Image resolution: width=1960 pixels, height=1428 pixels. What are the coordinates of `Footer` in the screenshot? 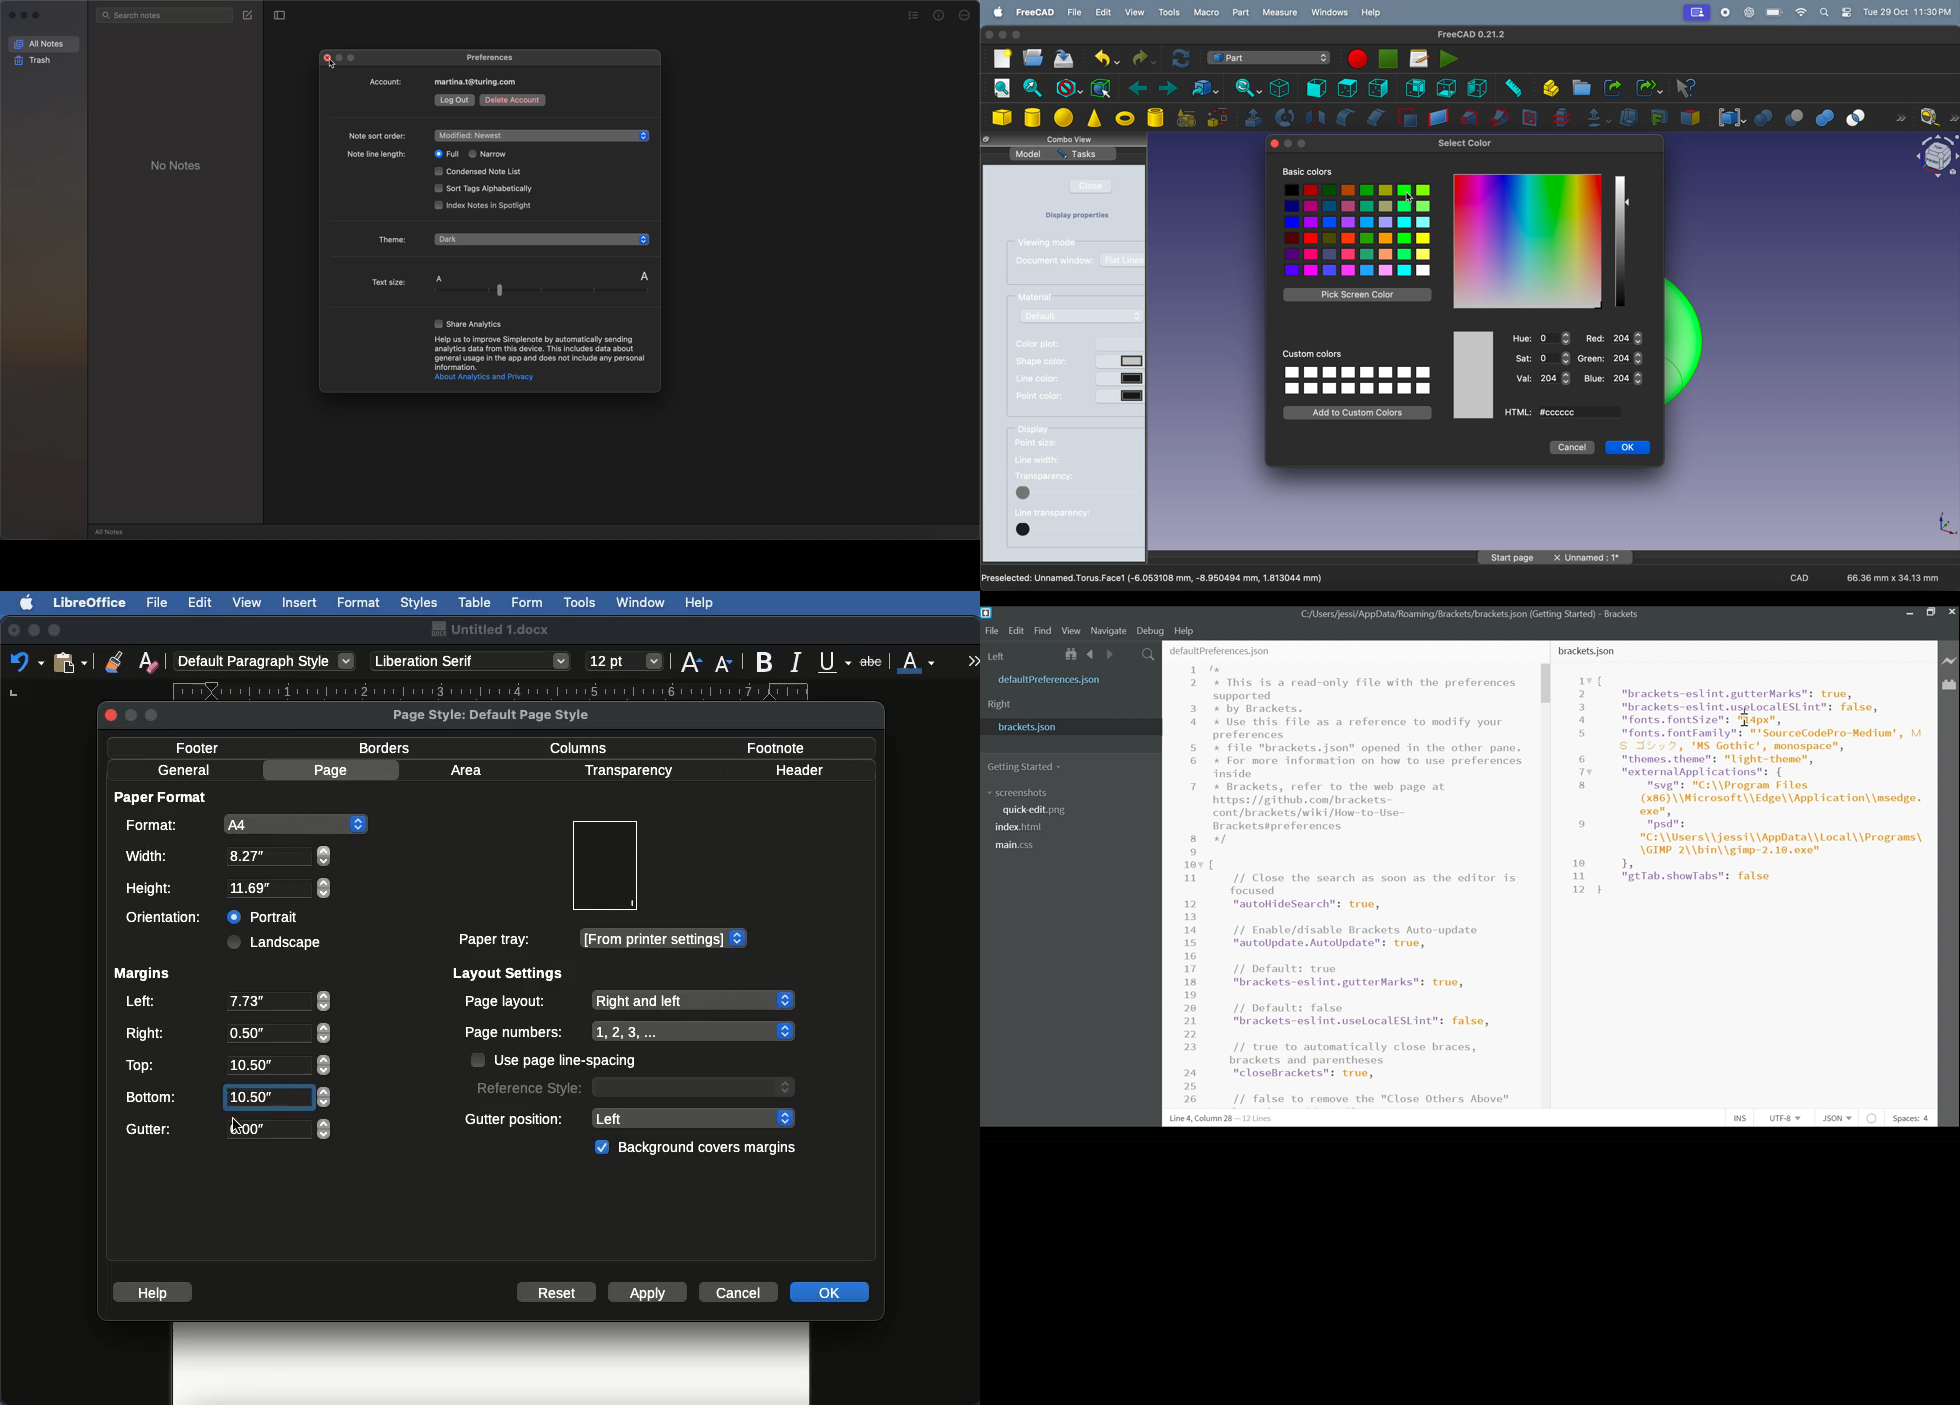 It's located at (204, 747).